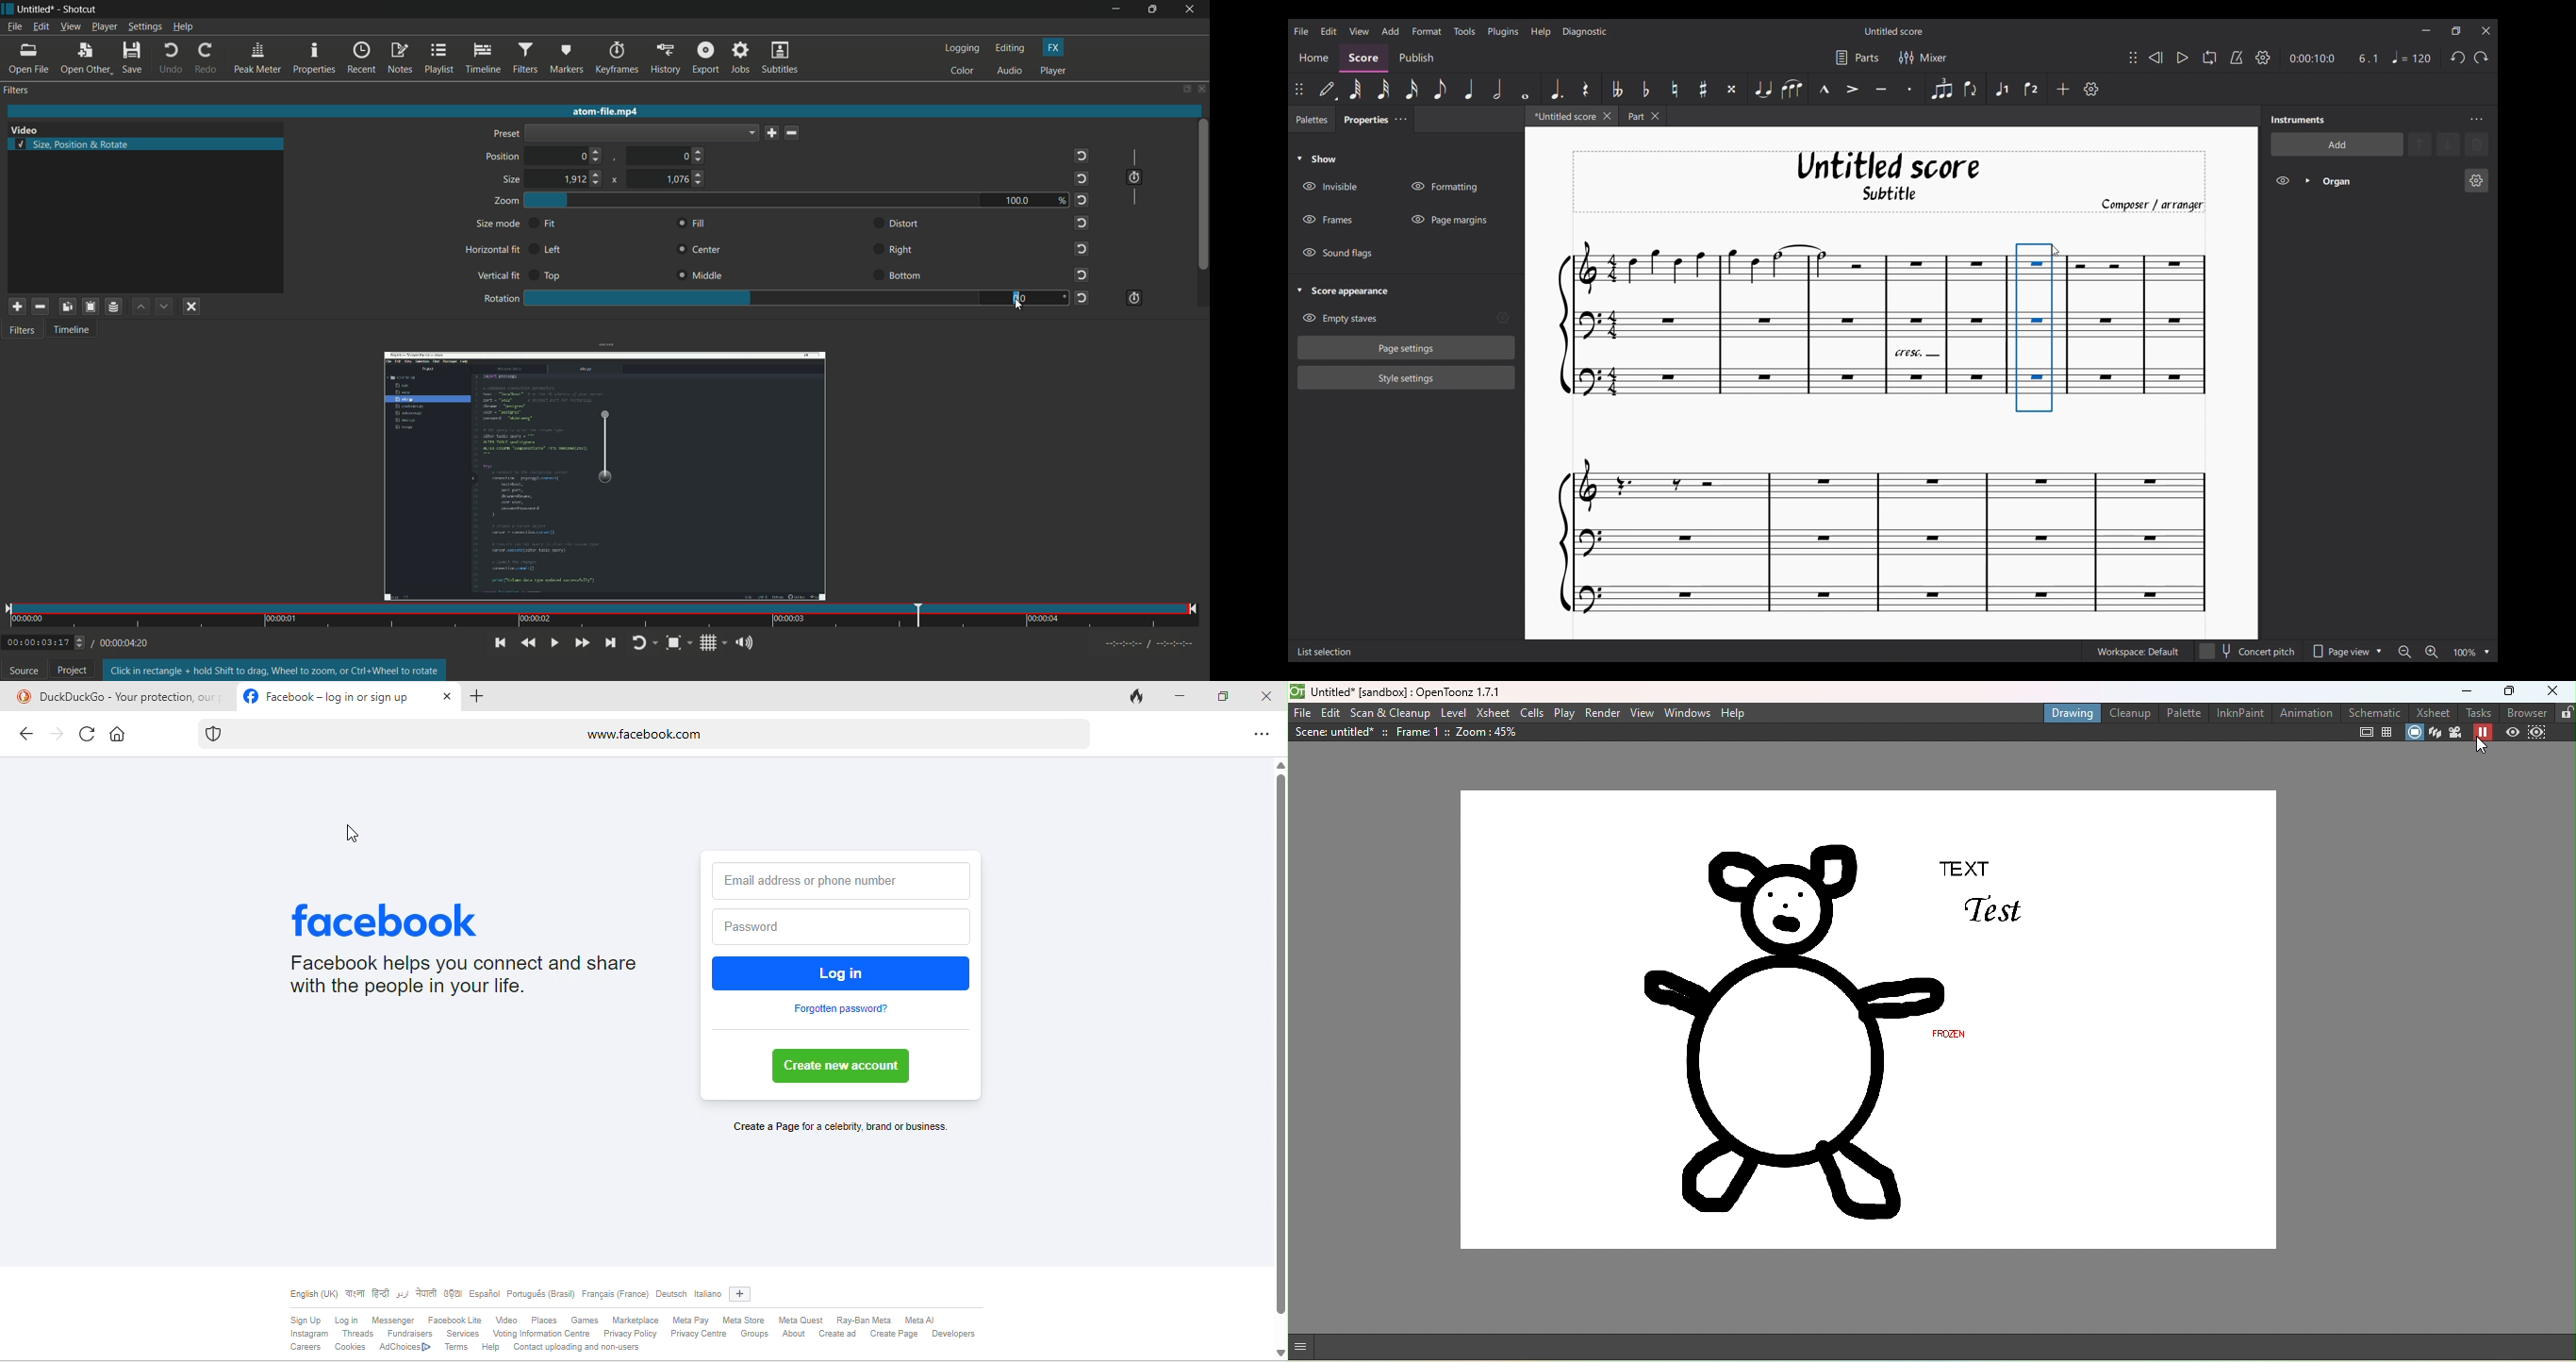  Describe the element at coordinates (610, 643) in the screenshot. I see `skip to the next point` at that location.